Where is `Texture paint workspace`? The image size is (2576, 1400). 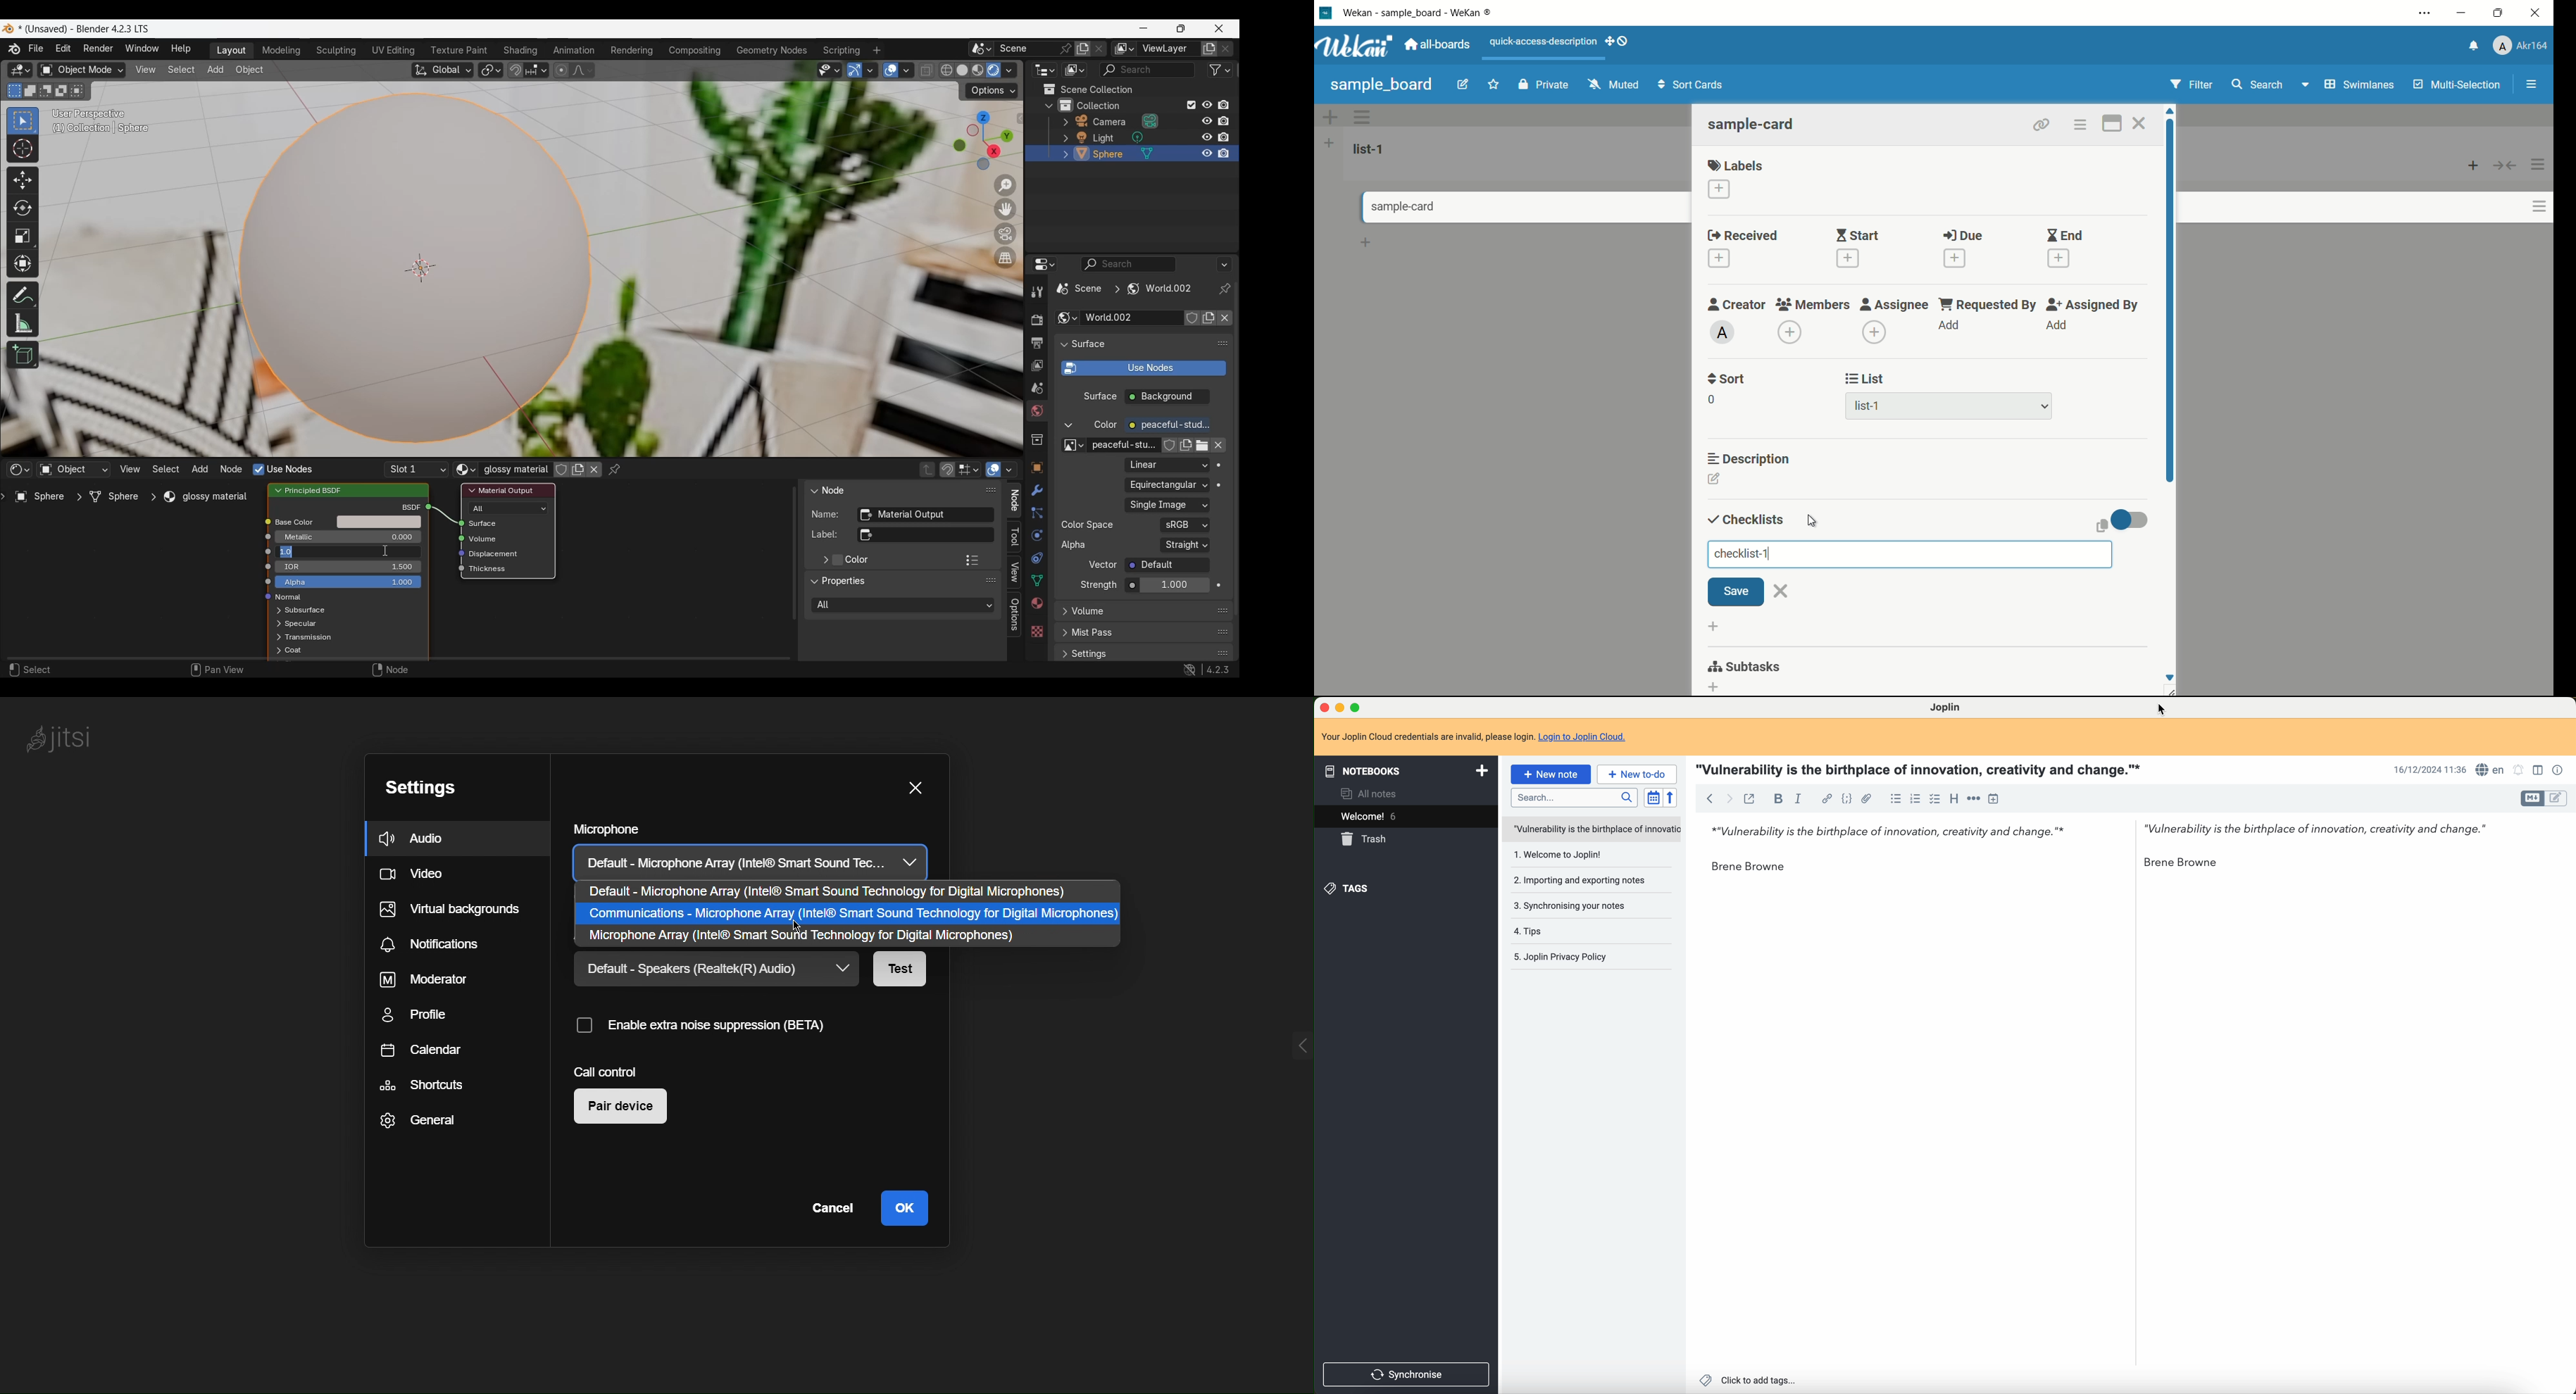 Texture paint workspace is located at coordinates (460, 51).